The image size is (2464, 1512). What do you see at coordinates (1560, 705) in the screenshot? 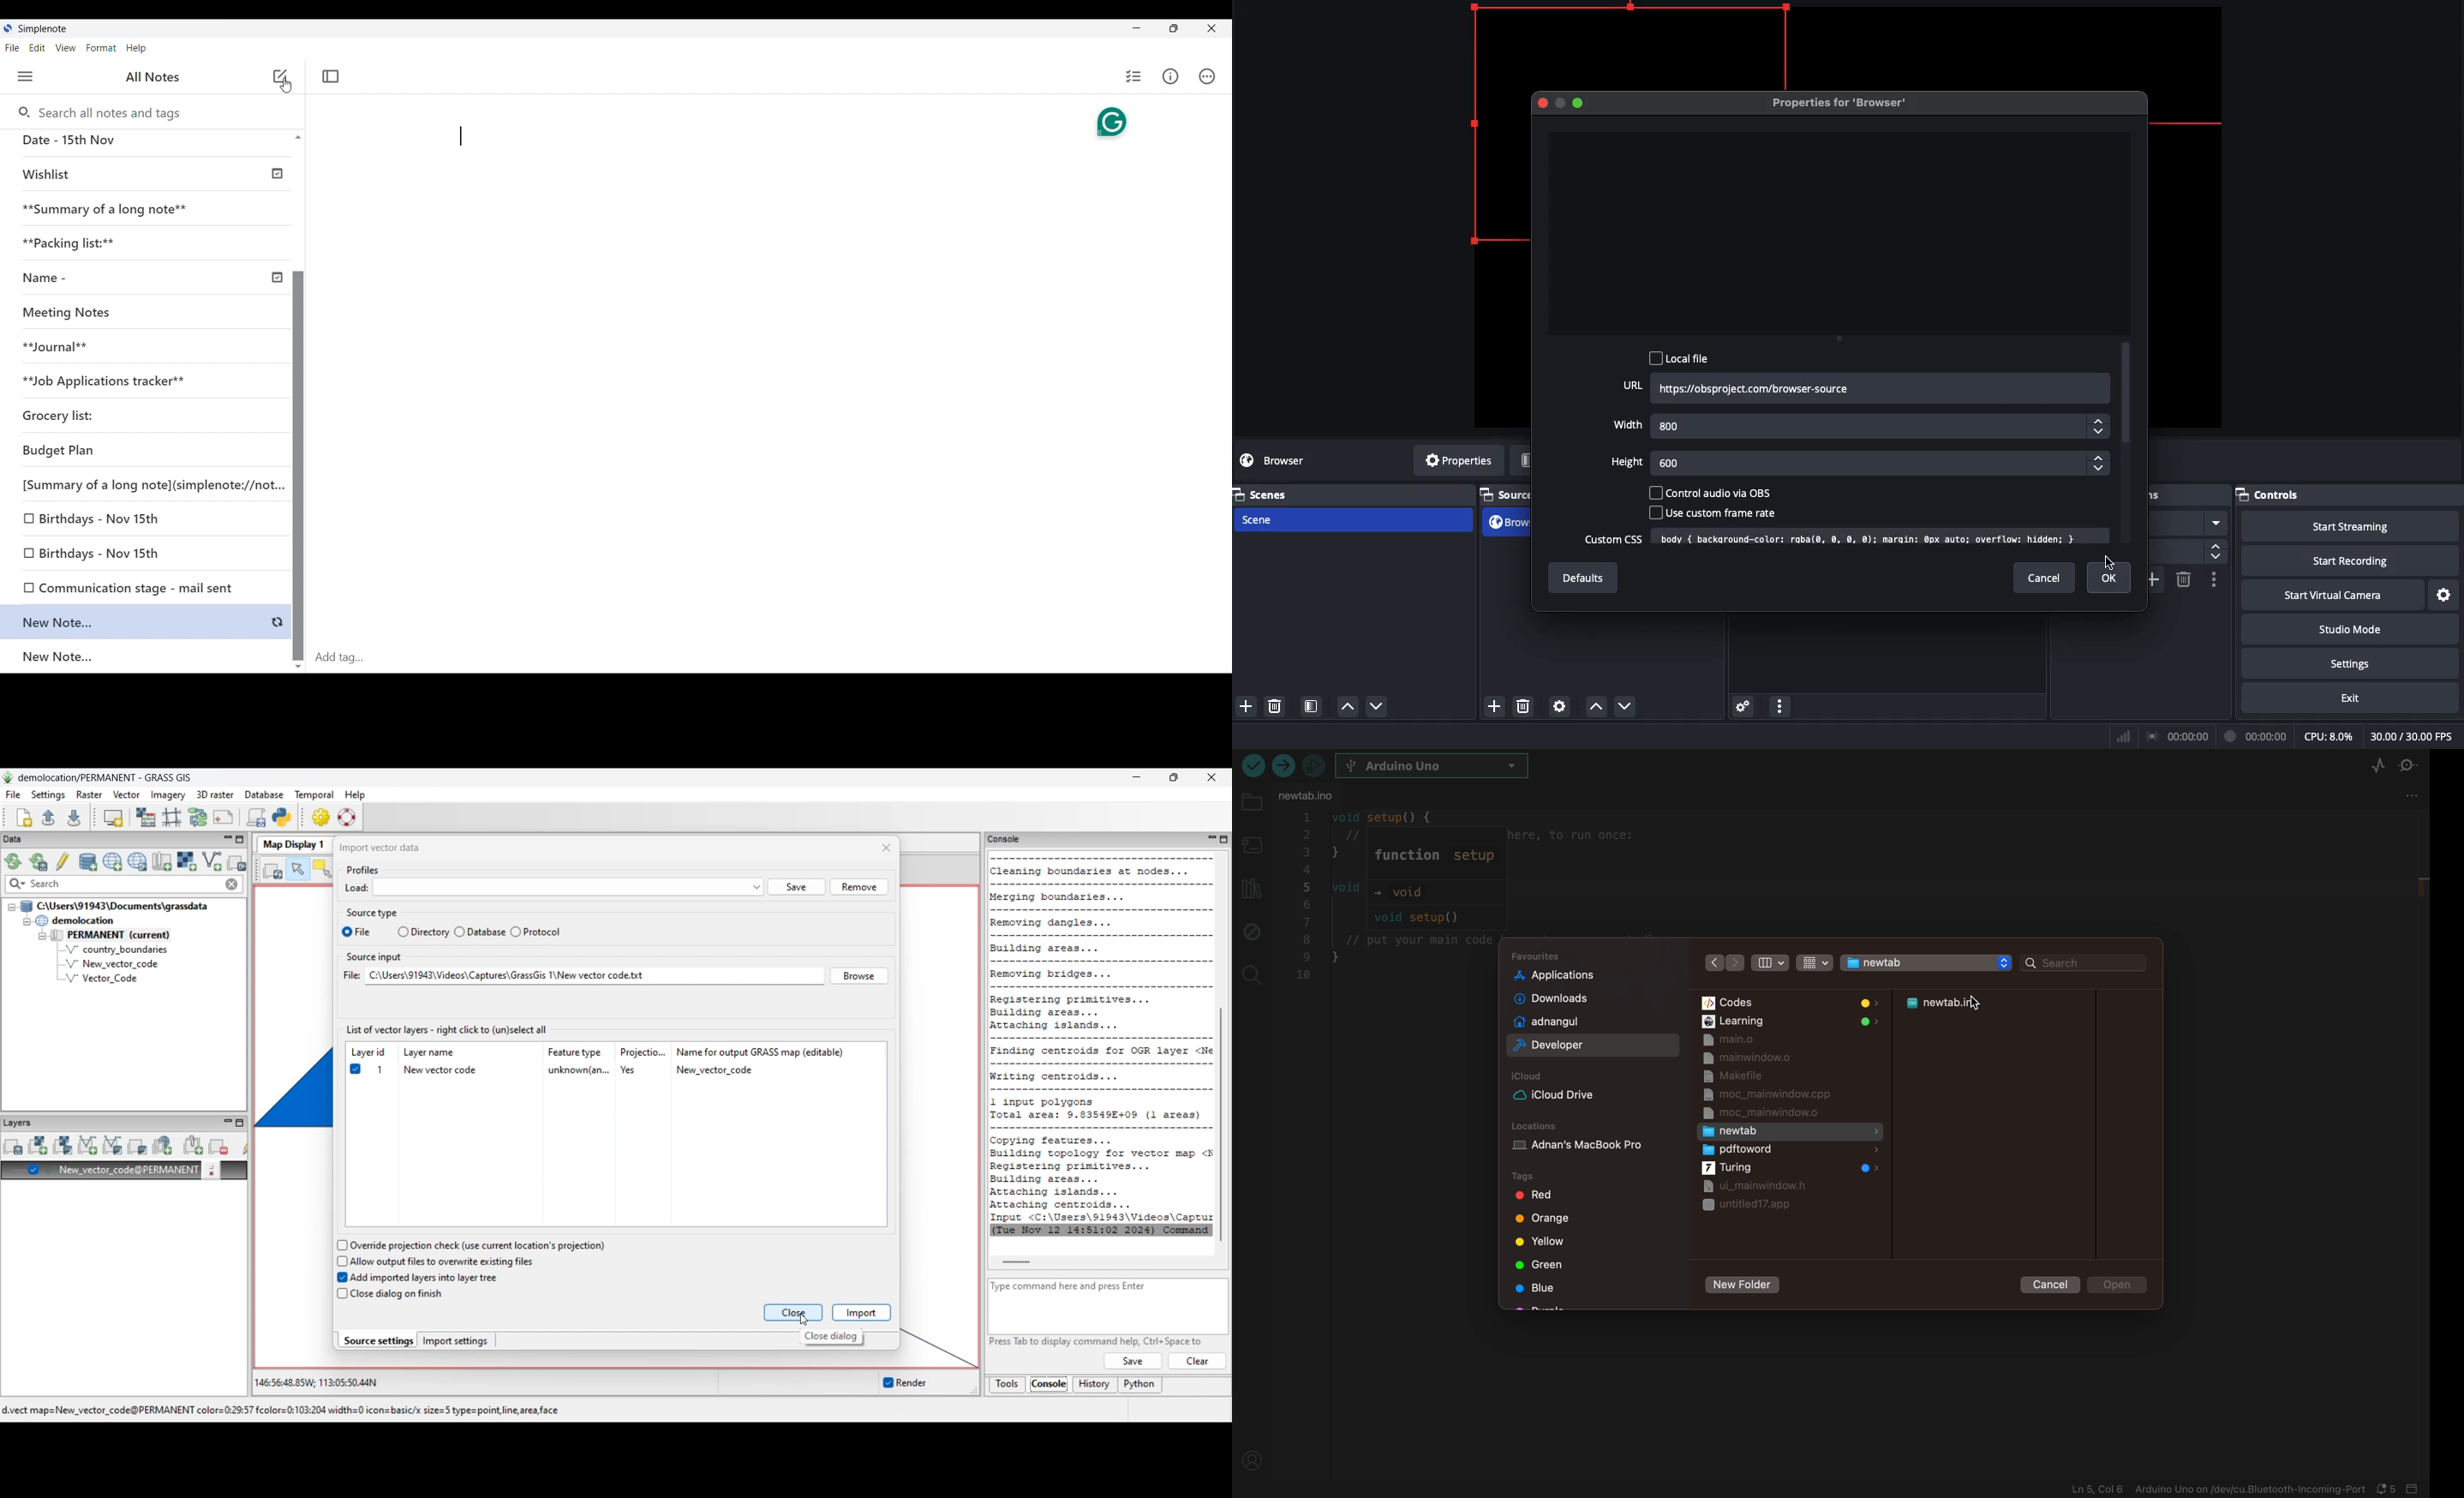
I see `Source preference` at bounding box center [1560, 705].